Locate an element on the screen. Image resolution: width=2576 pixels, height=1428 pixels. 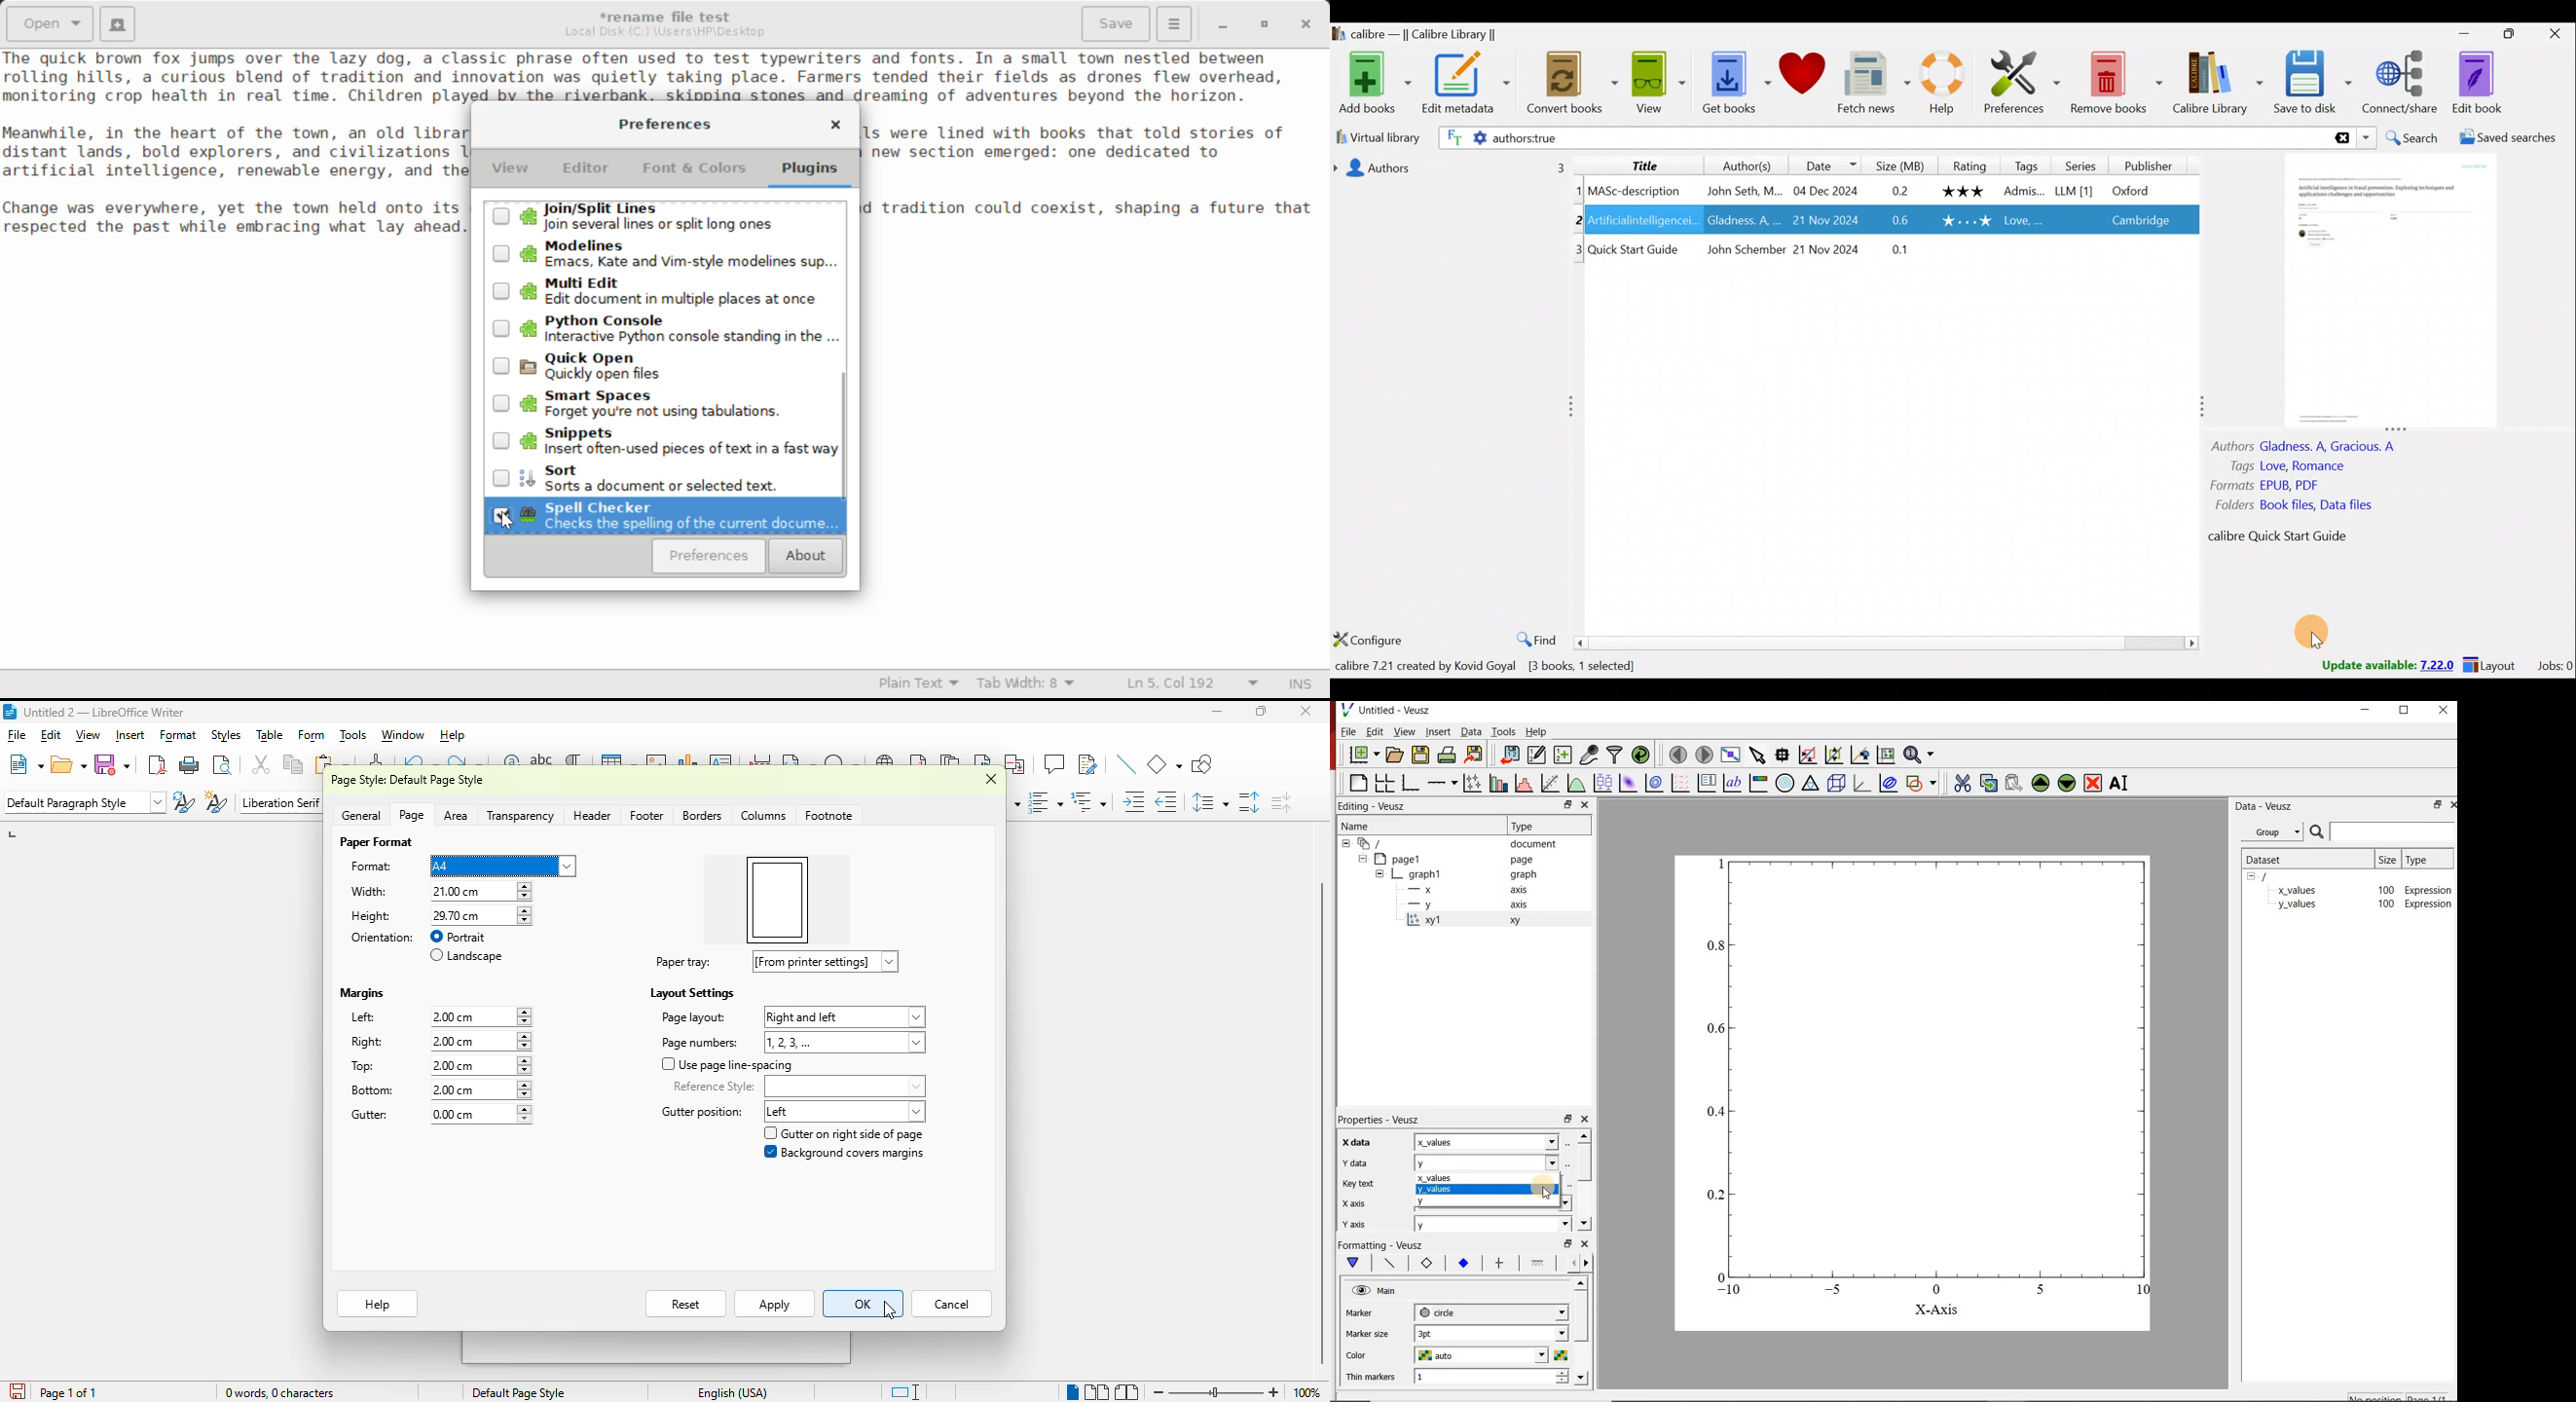
hide is located at coordinates (2256, 877).